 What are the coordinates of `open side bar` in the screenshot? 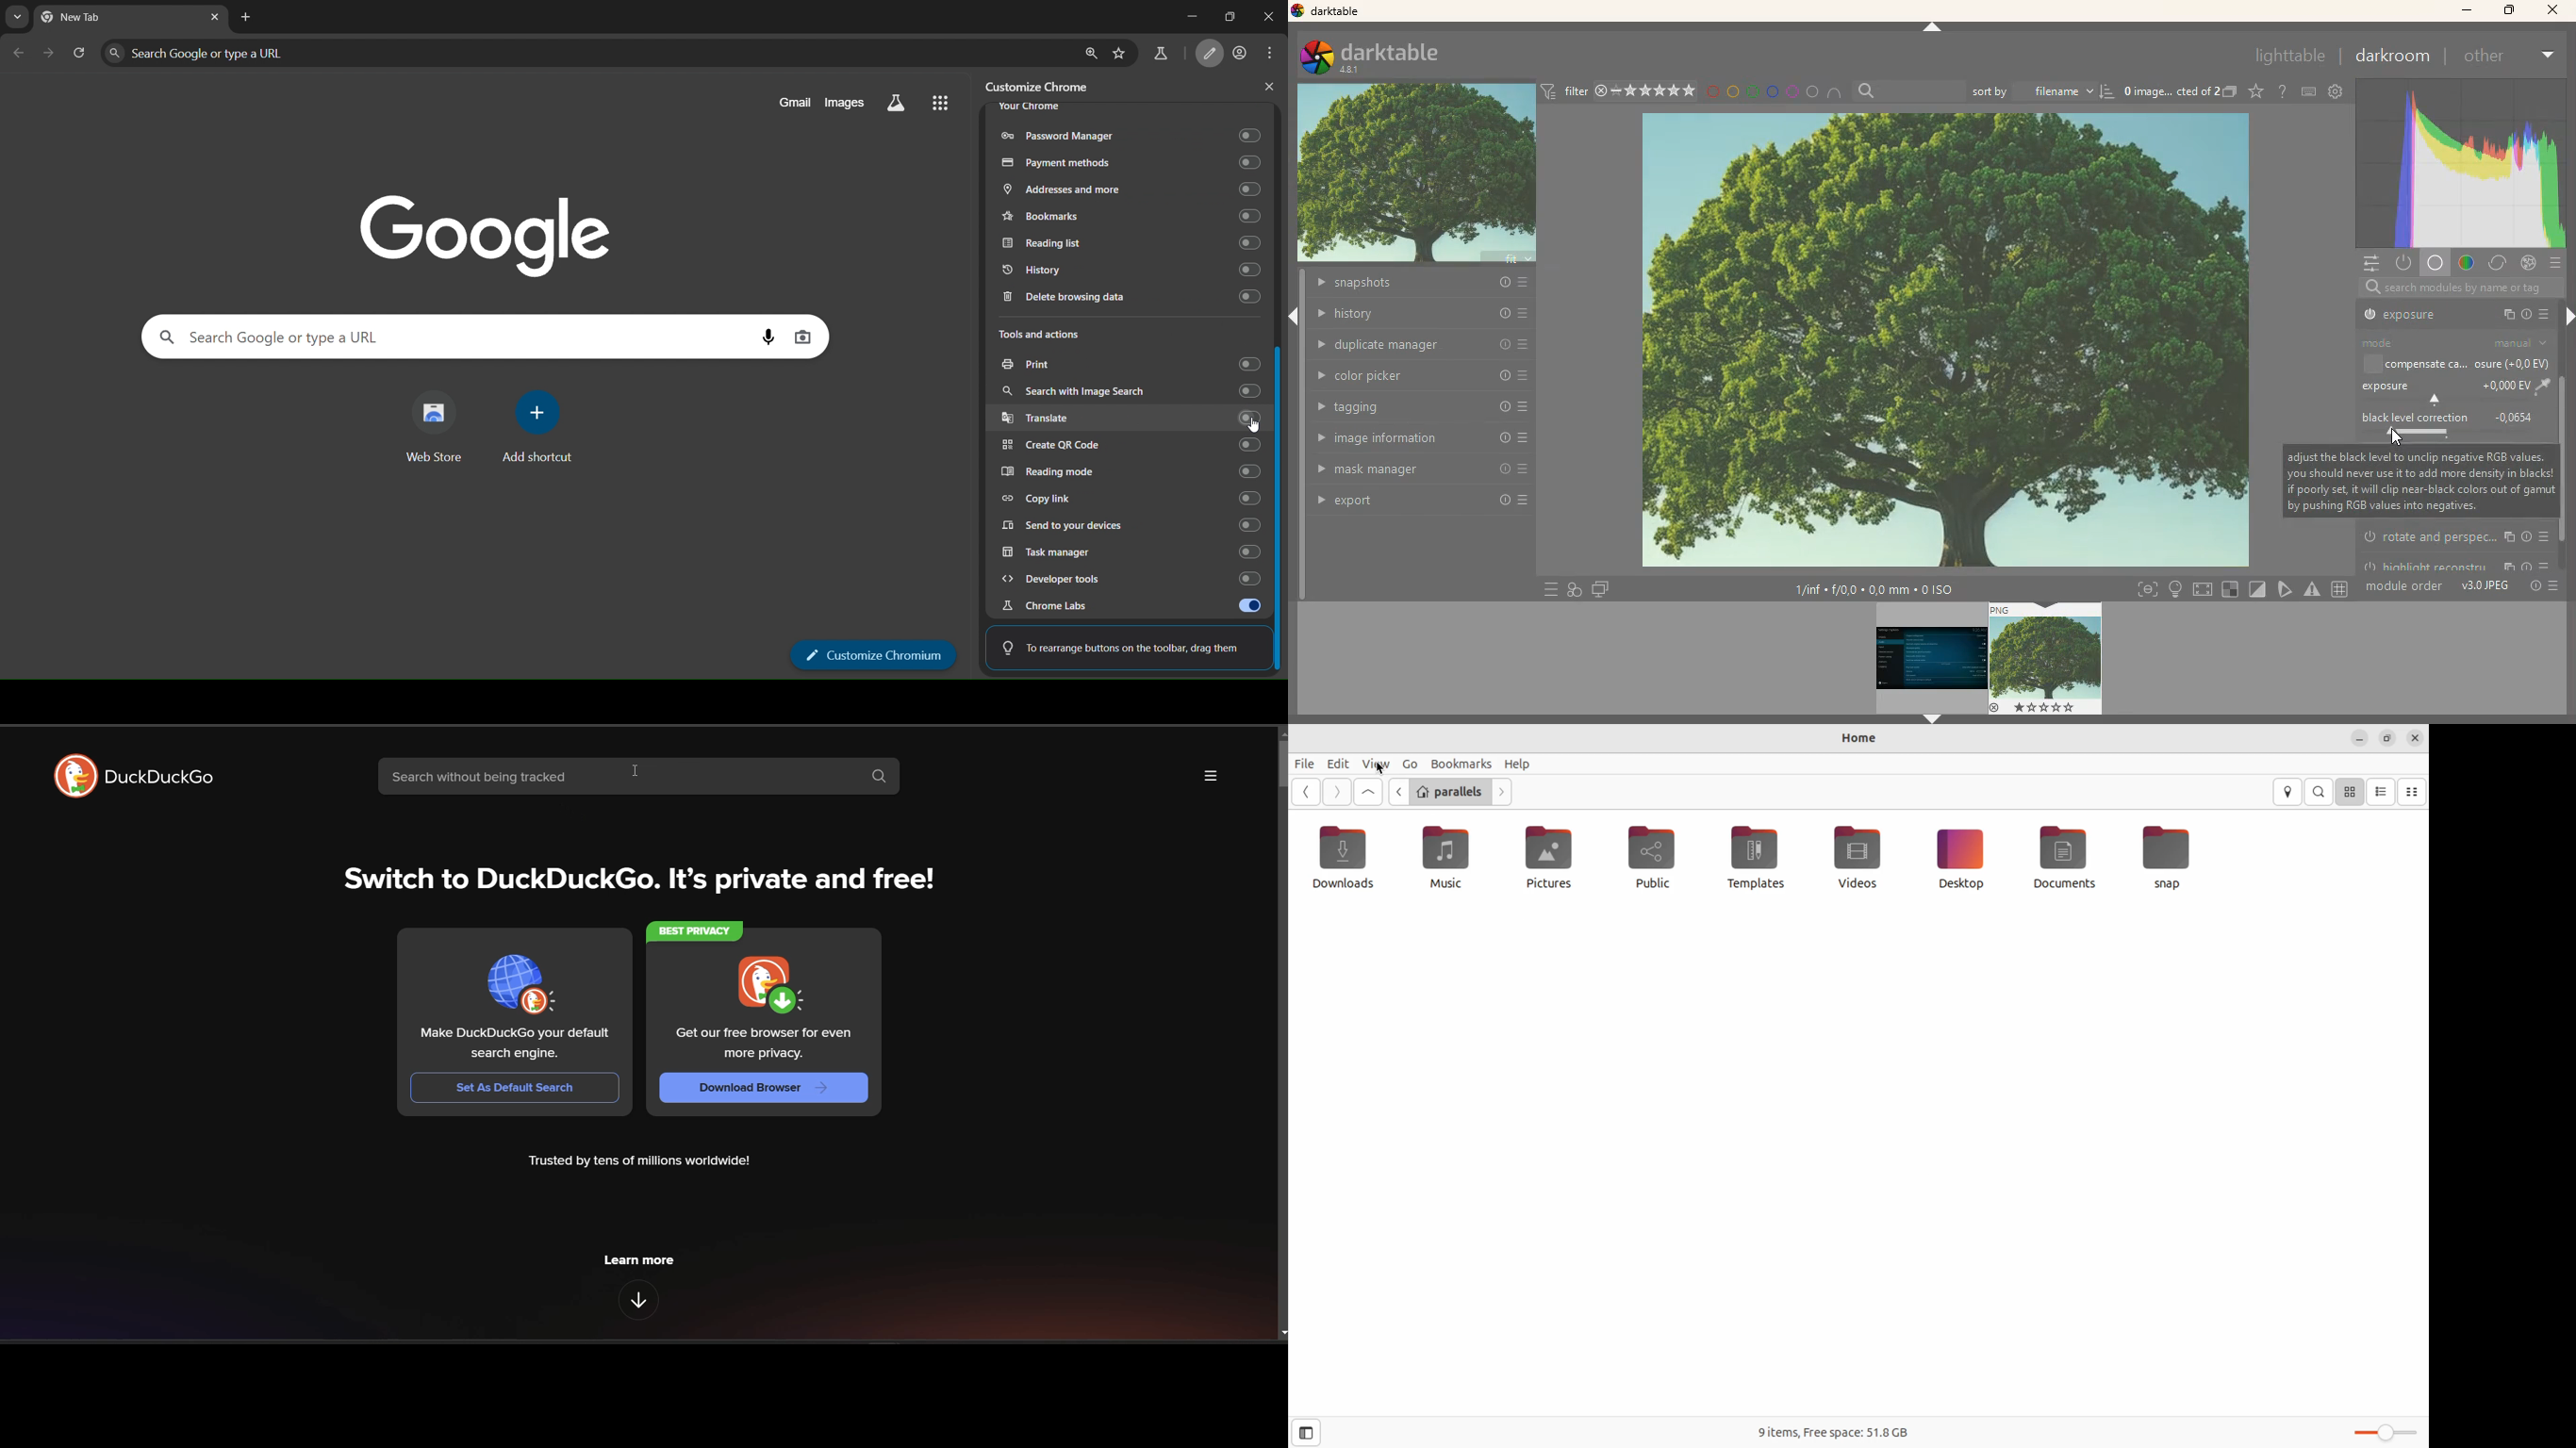 It's located at (1306, 1433).